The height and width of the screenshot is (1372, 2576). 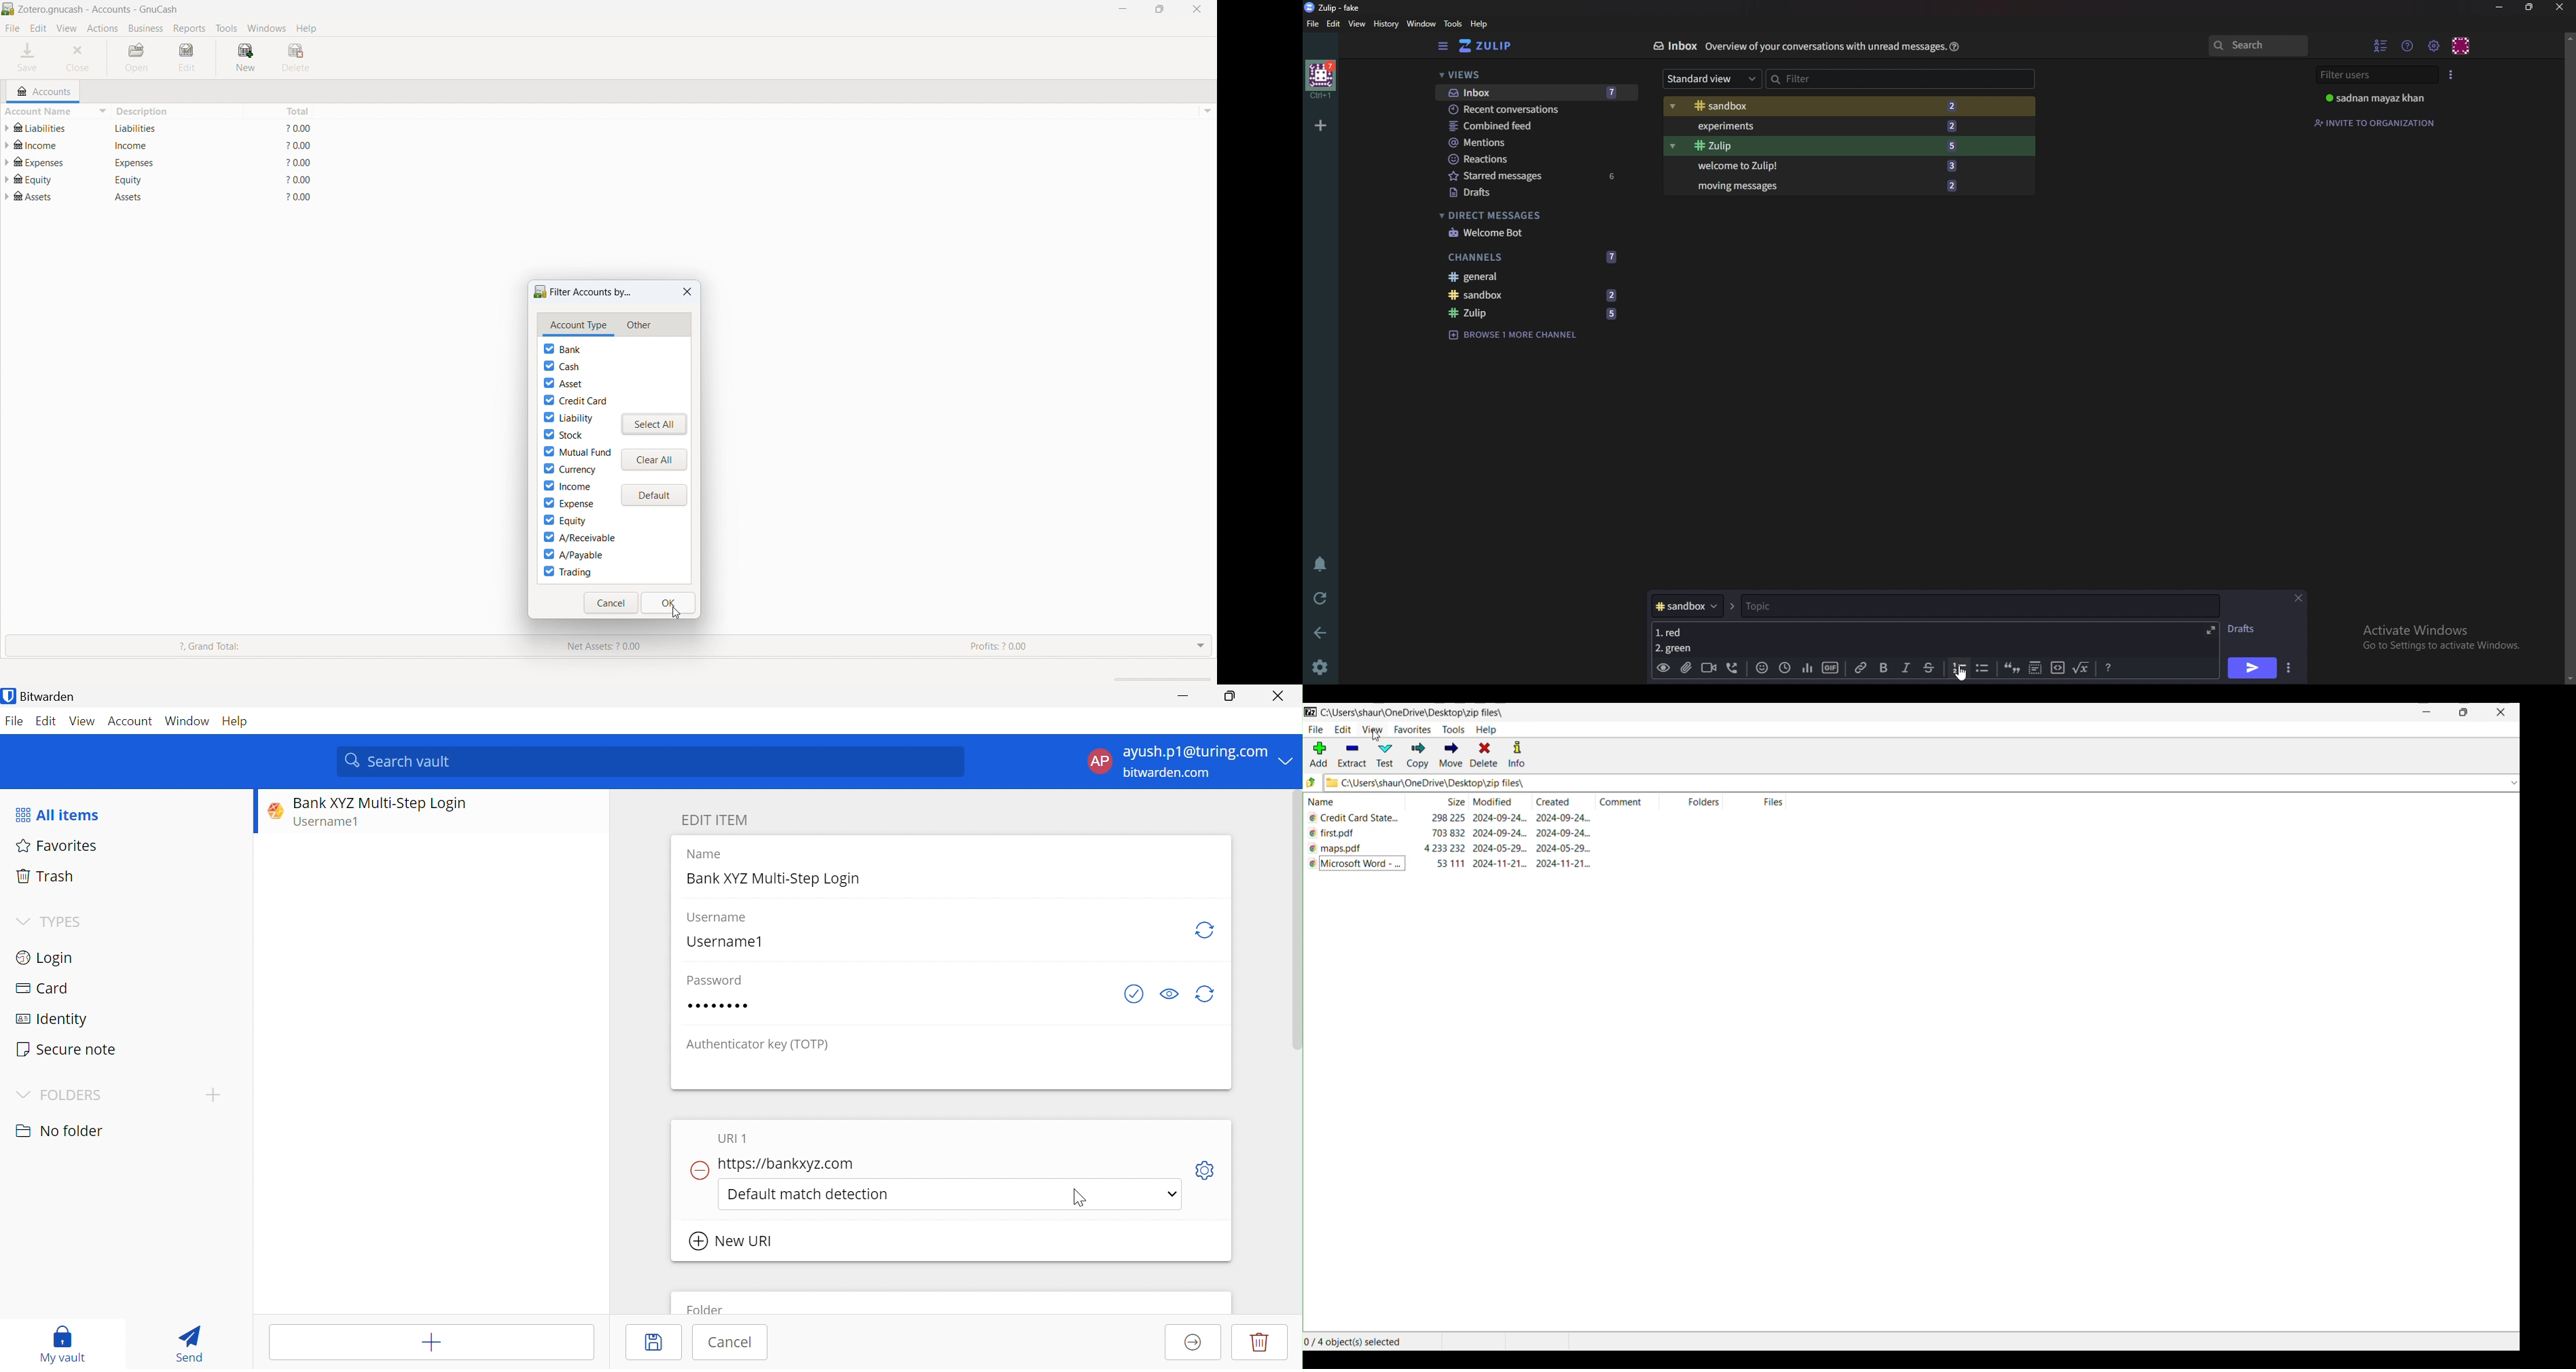 I want to click on account name, so click(x=46, y=181).